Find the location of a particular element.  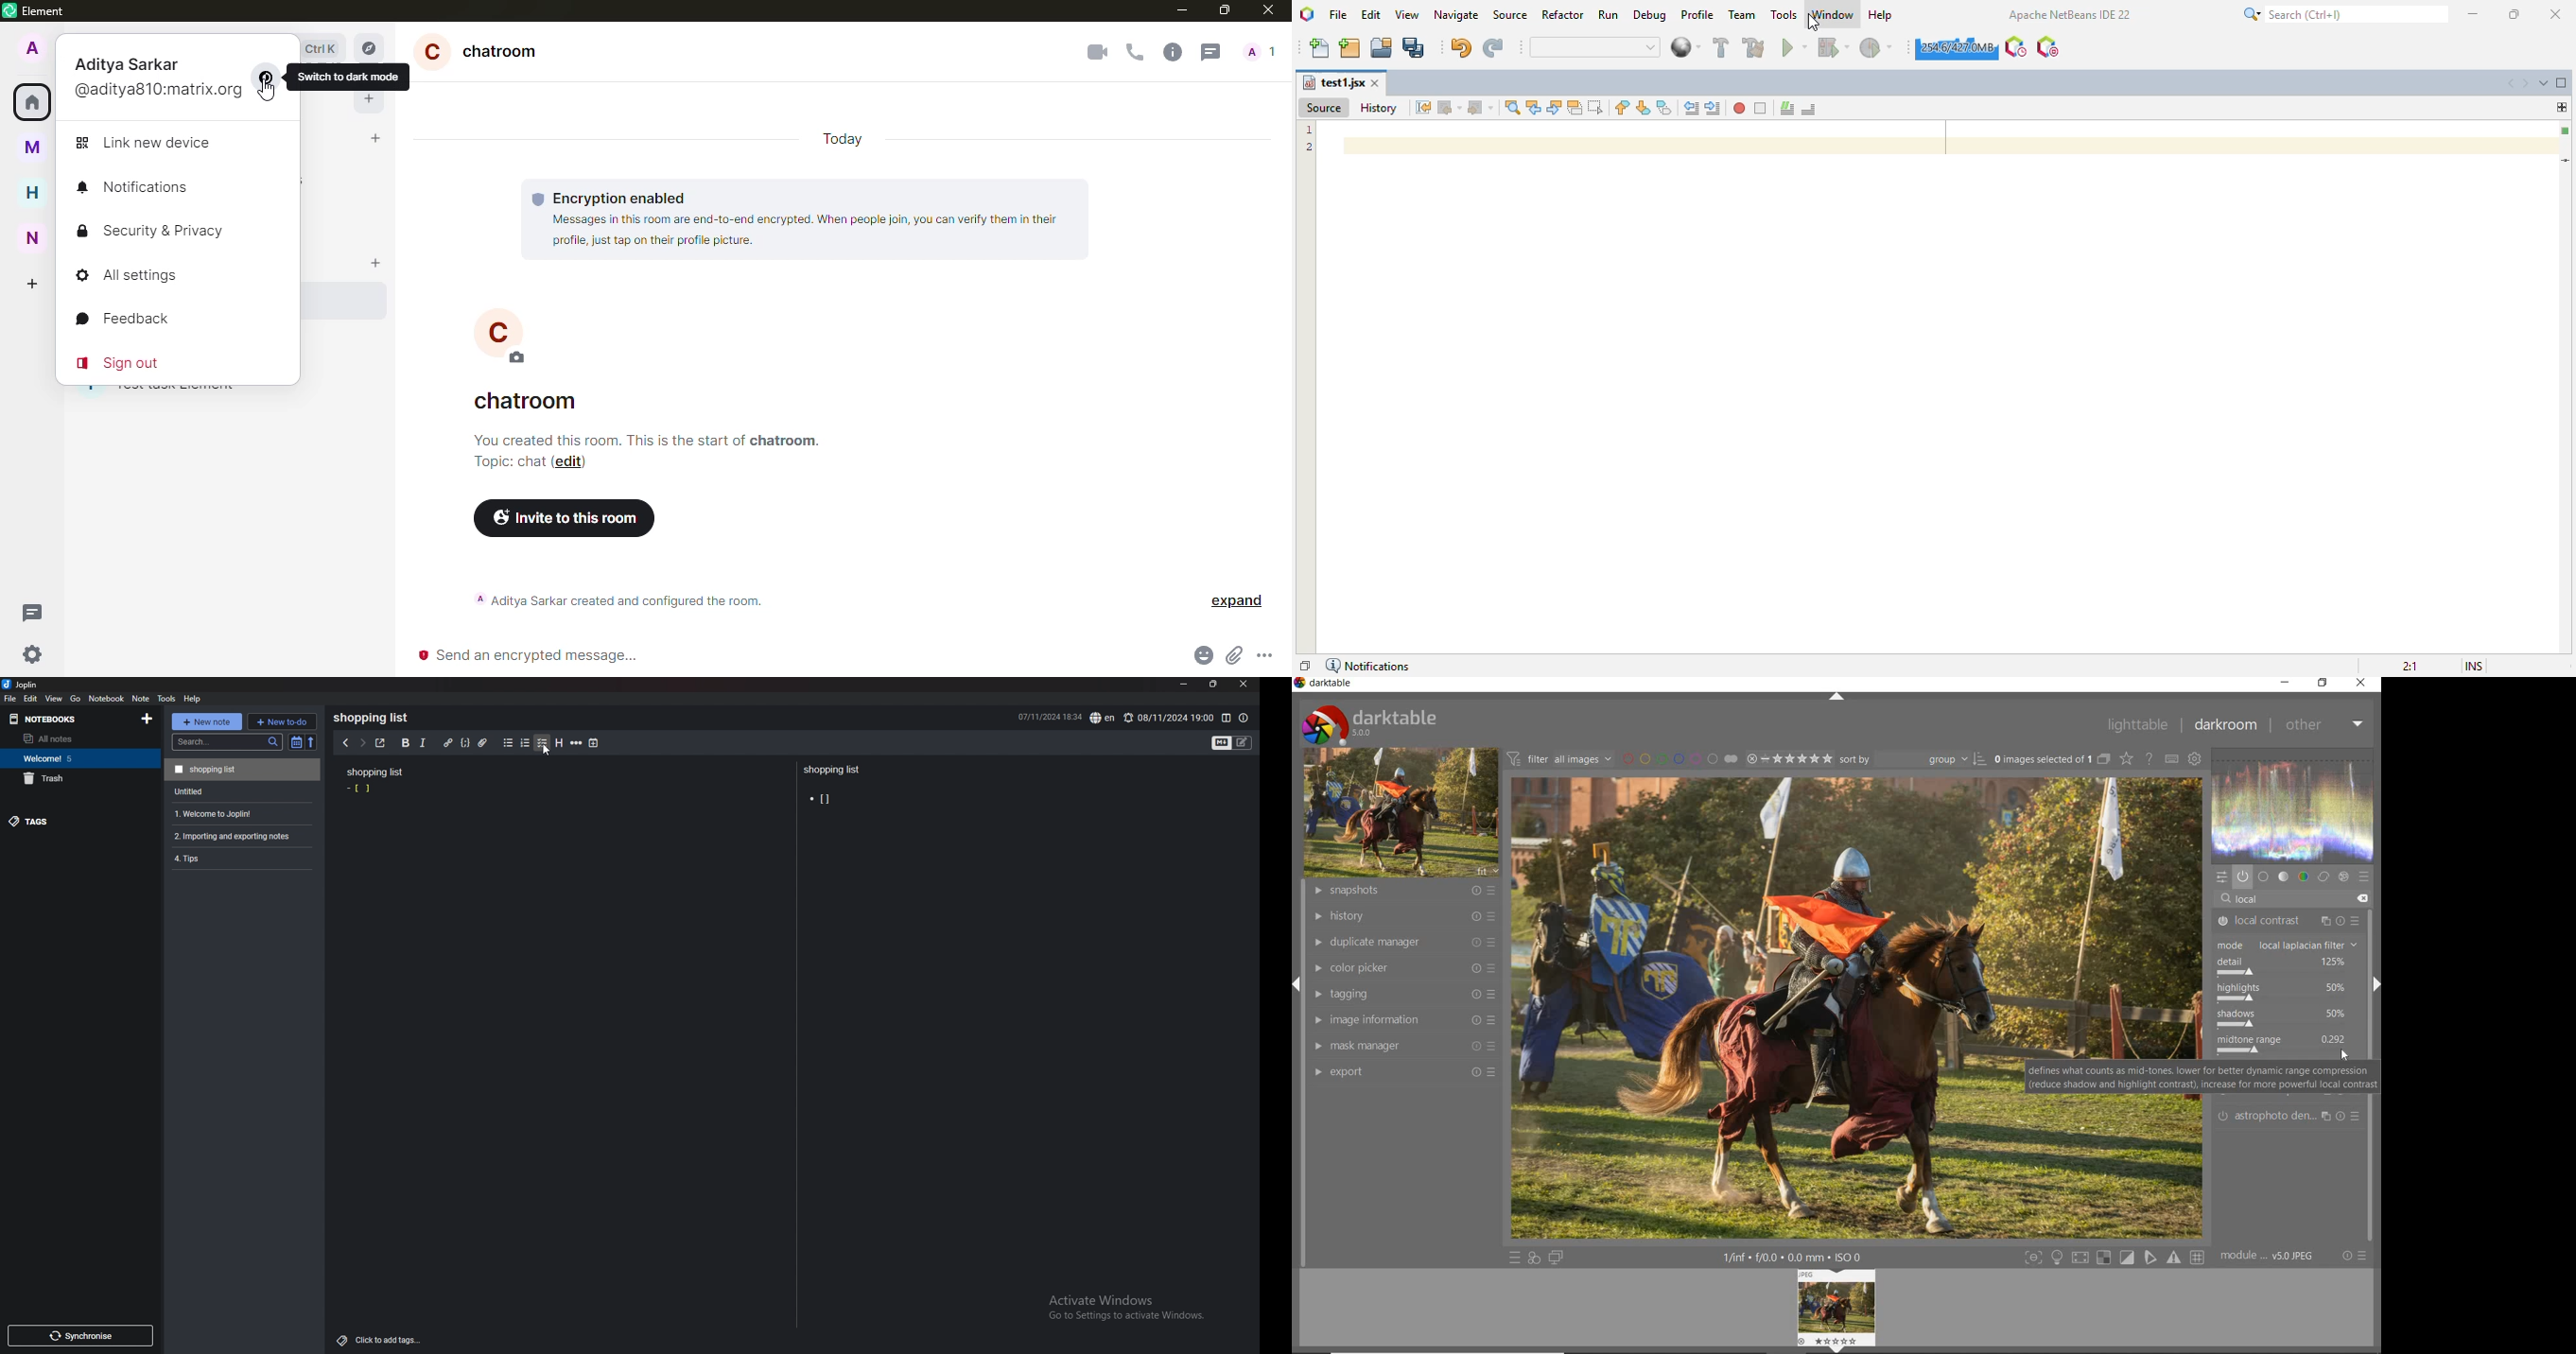

numbered list is located at coordinates (526, 743).